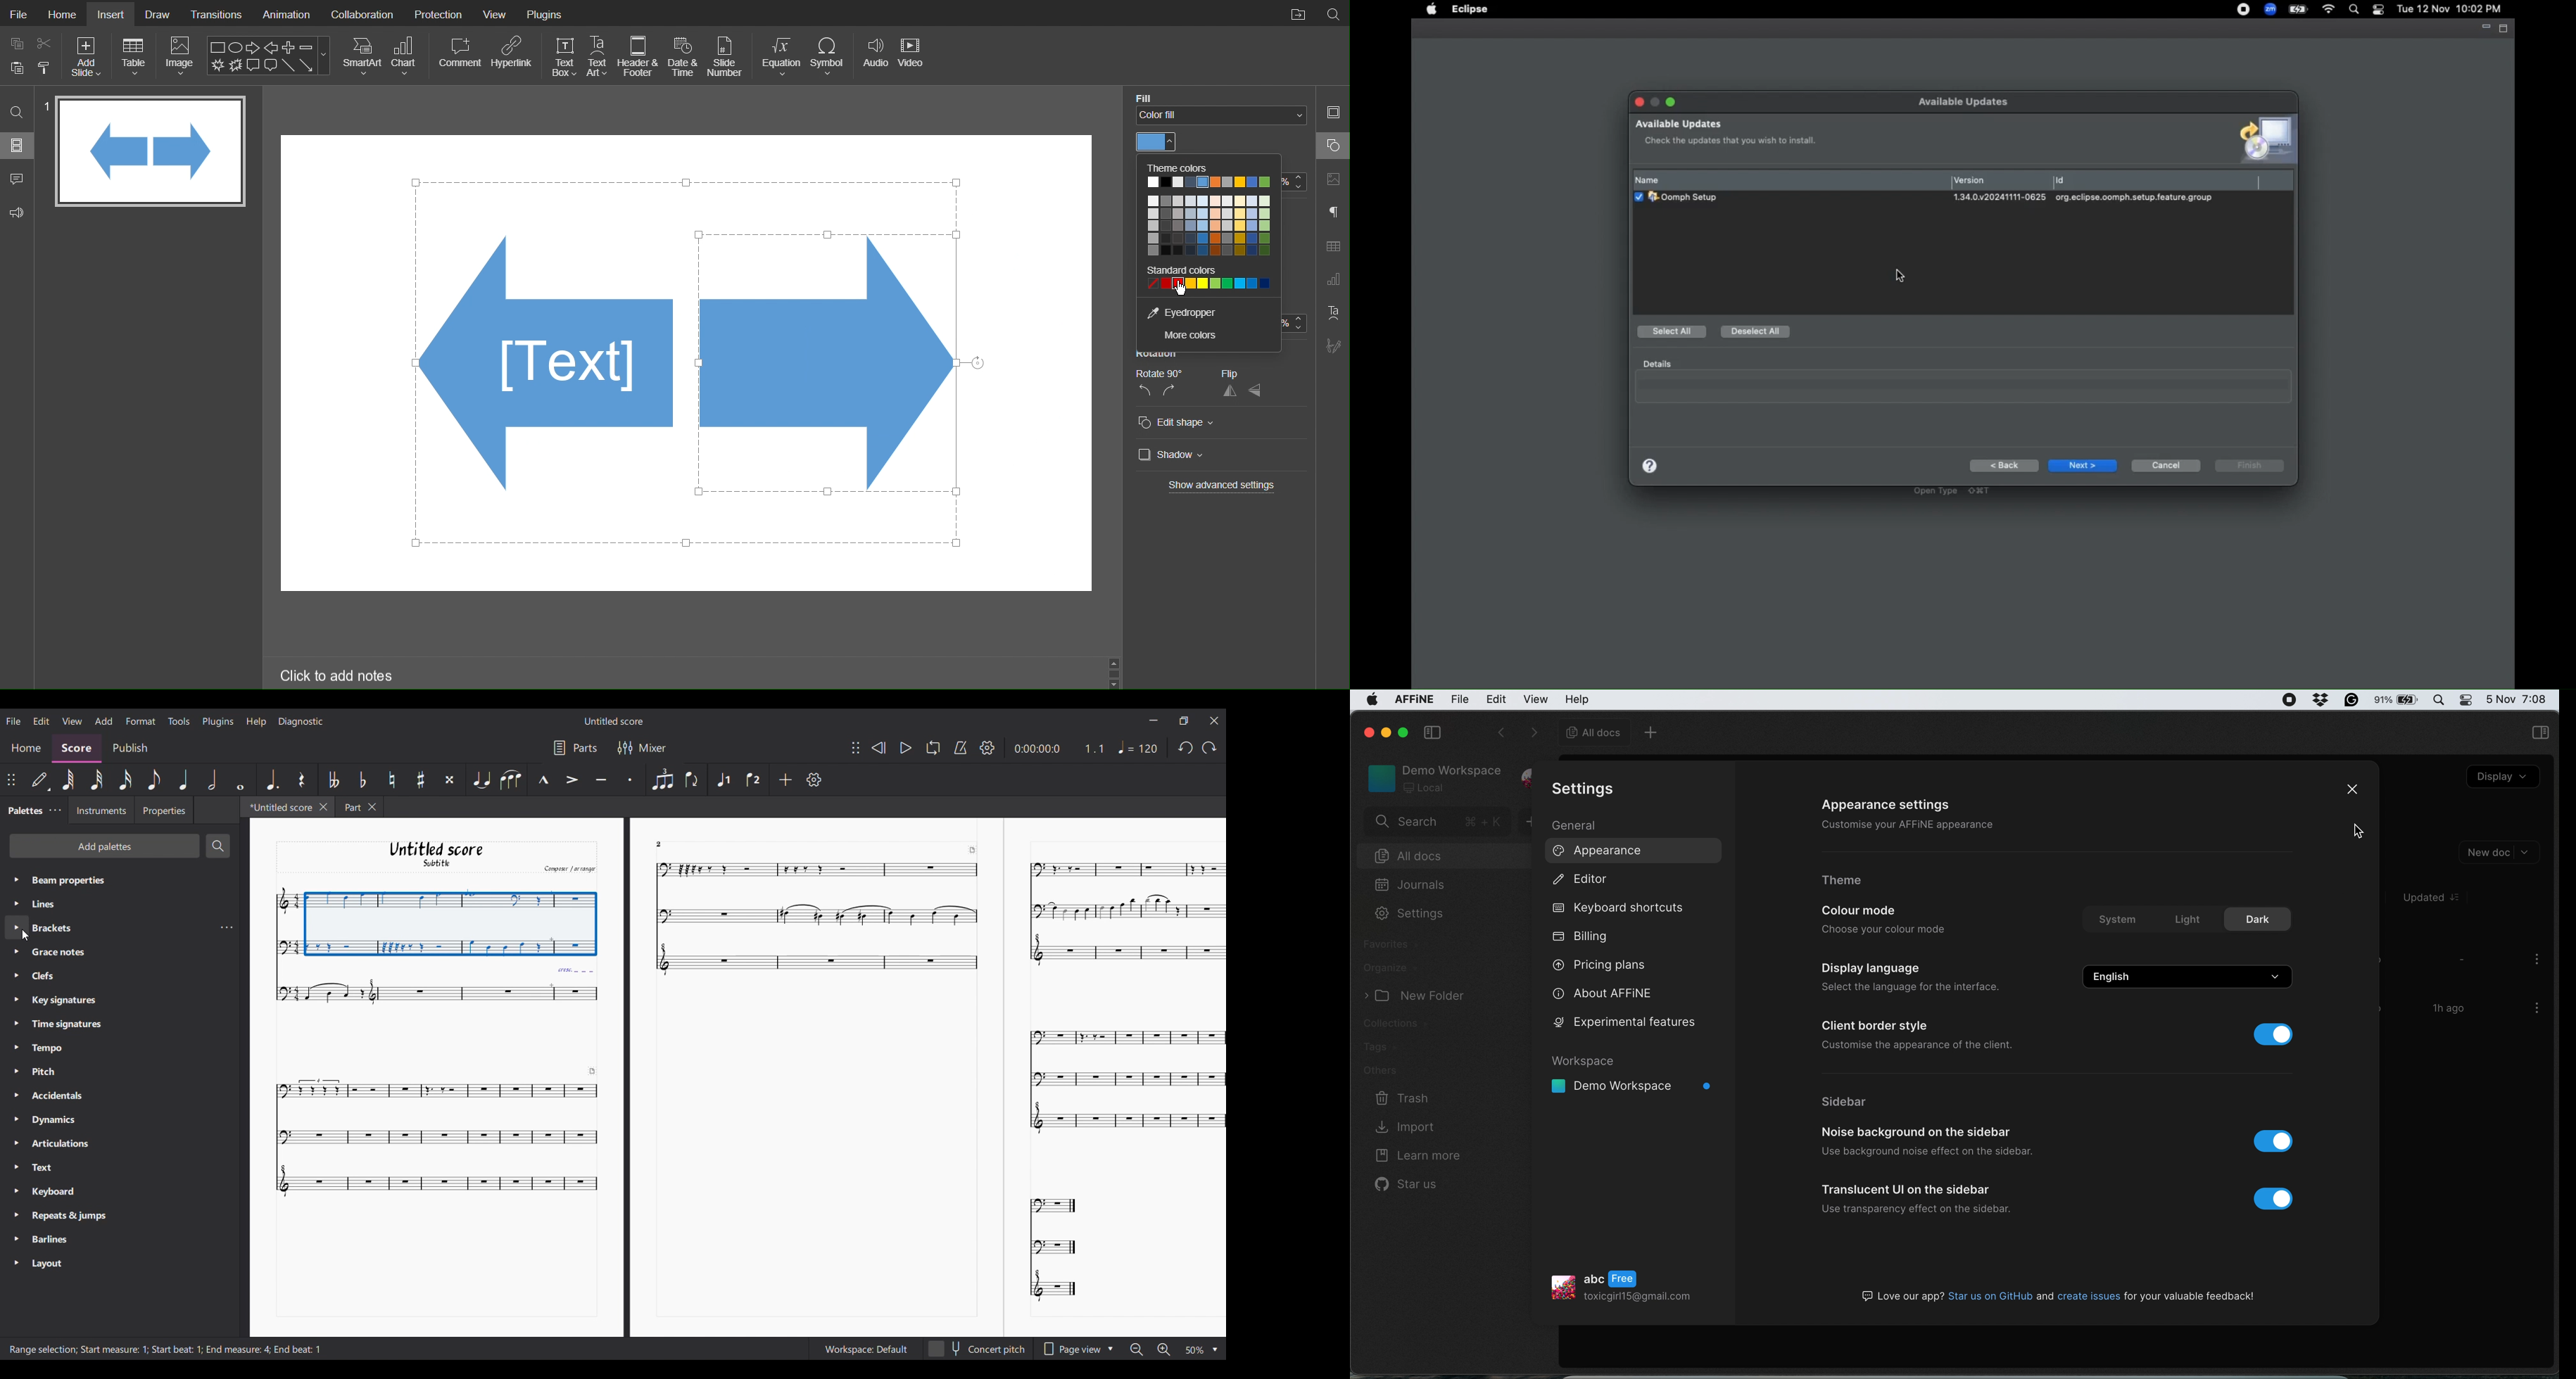 The height and width of the screenshot is (1400, 2576). Describe the element at coordinates (1171, 392) in the screenshot. I see `rotate right 90` at that location.